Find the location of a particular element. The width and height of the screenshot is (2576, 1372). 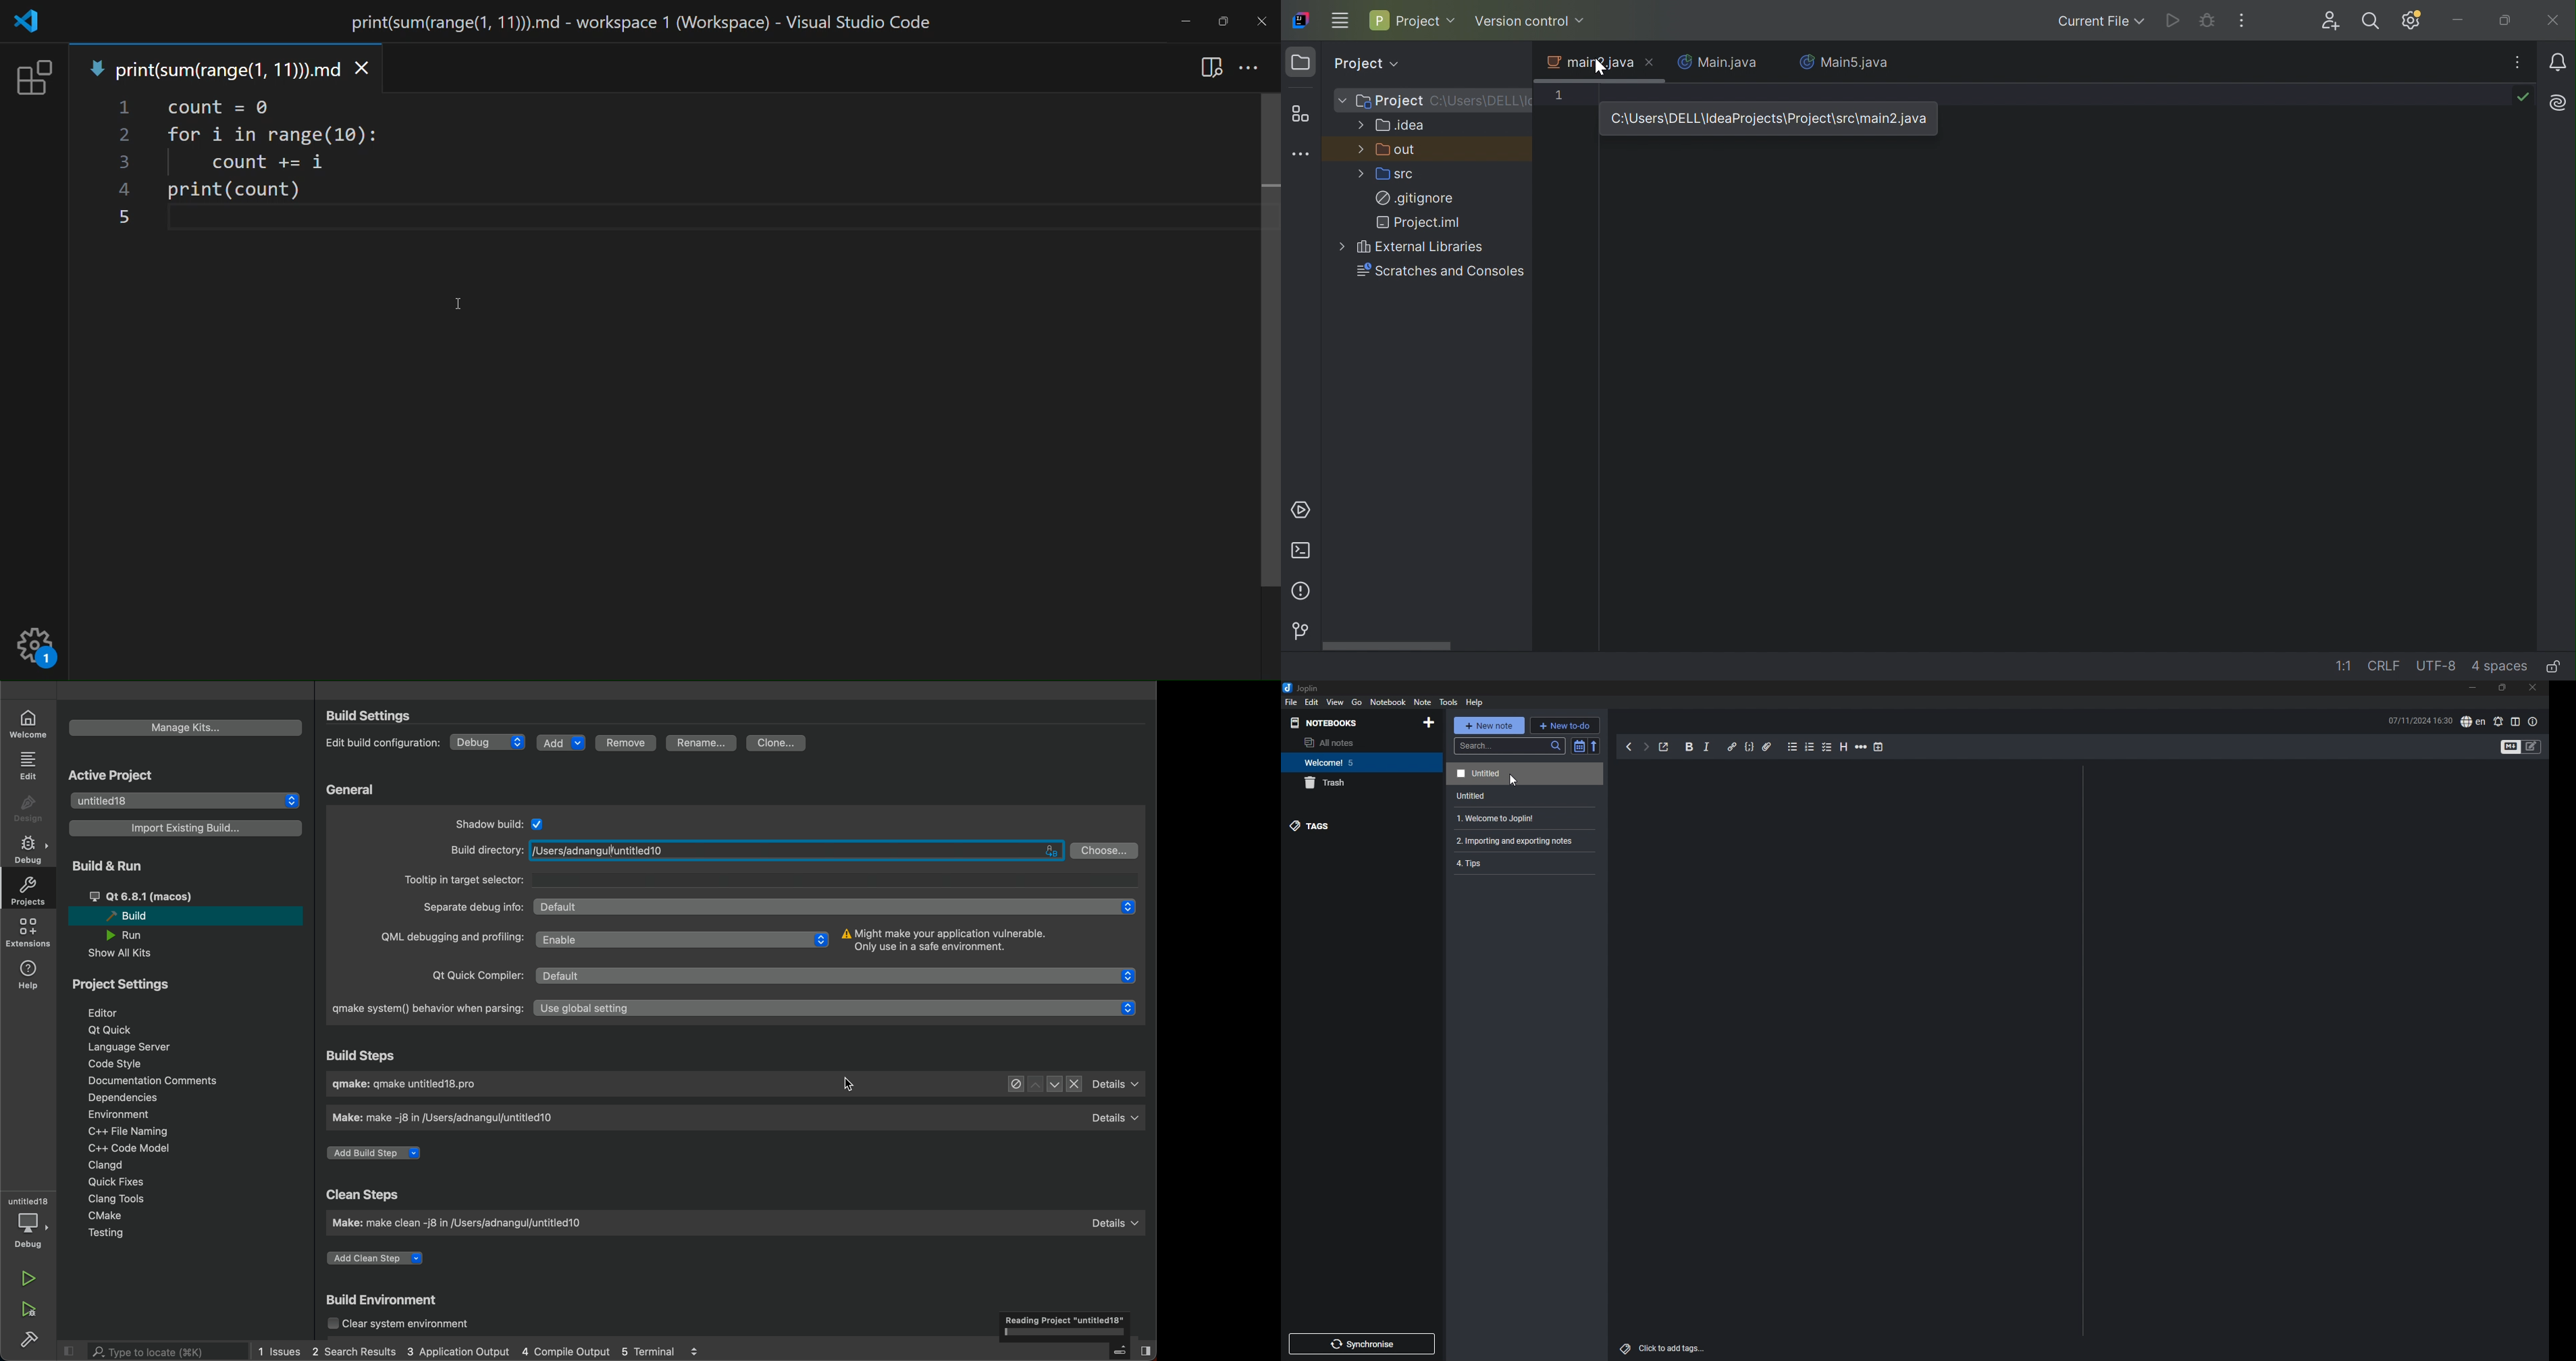

Use global setting is located at coordinates (839, 1009).